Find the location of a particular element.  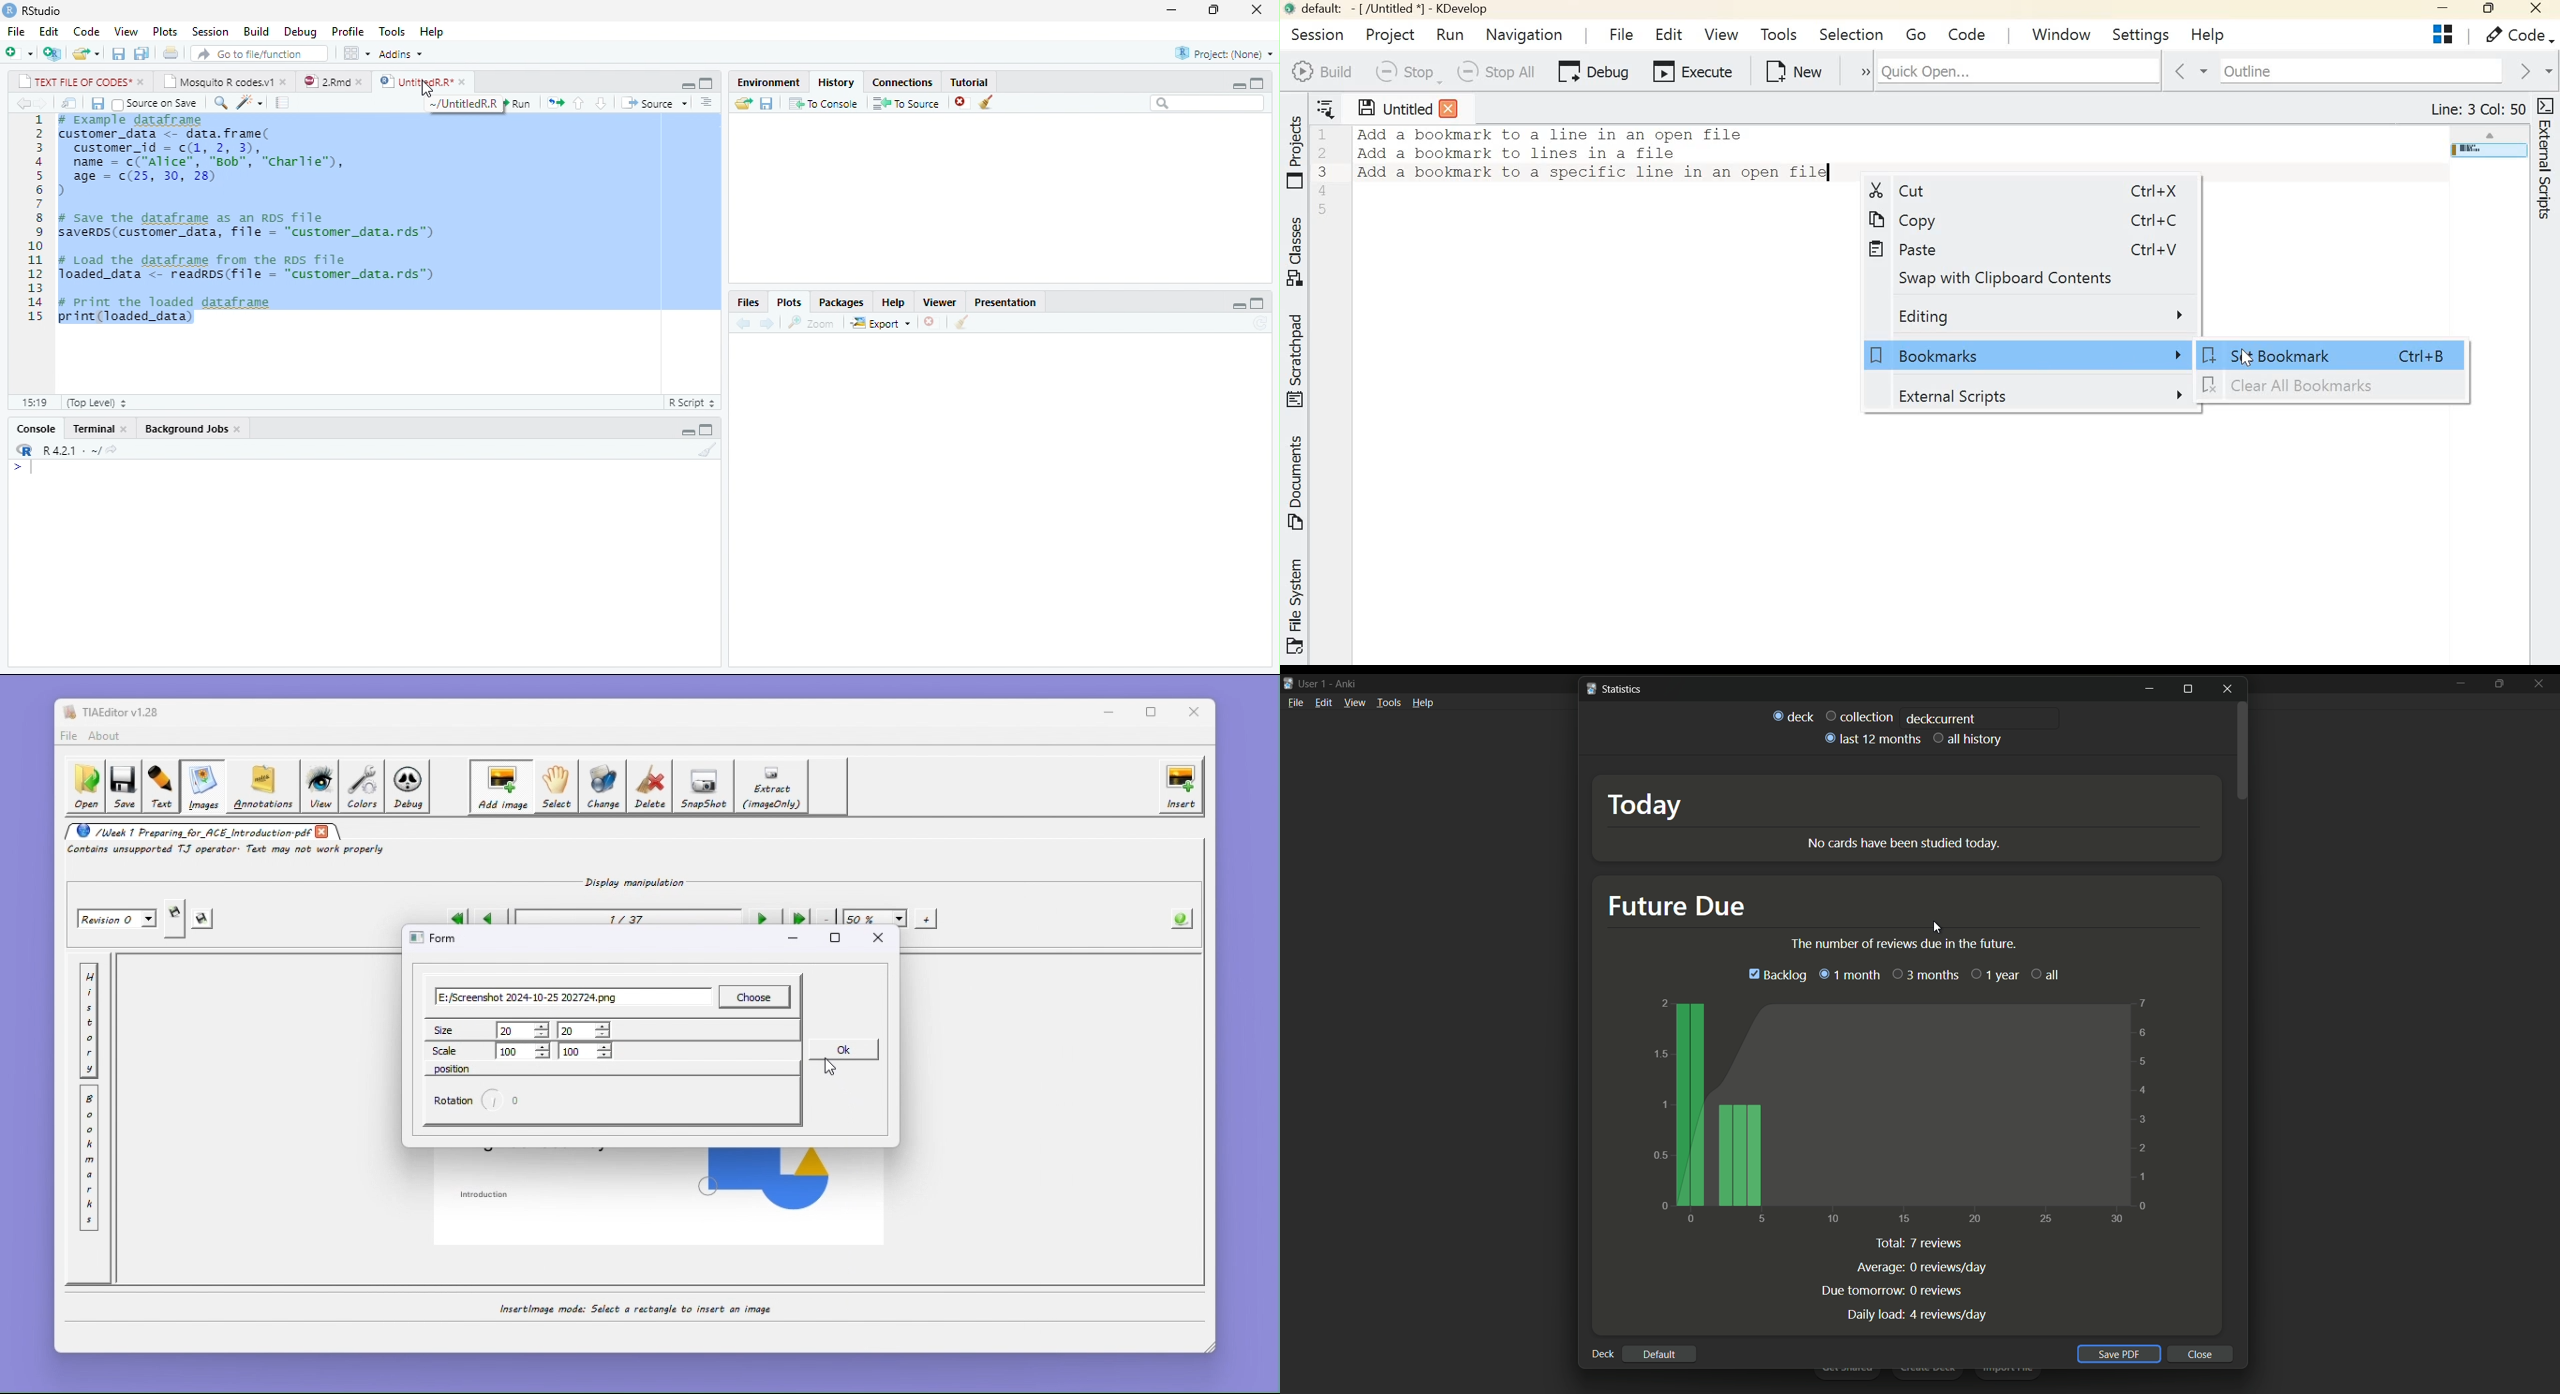

To Source is located at coordinates (905, 103).